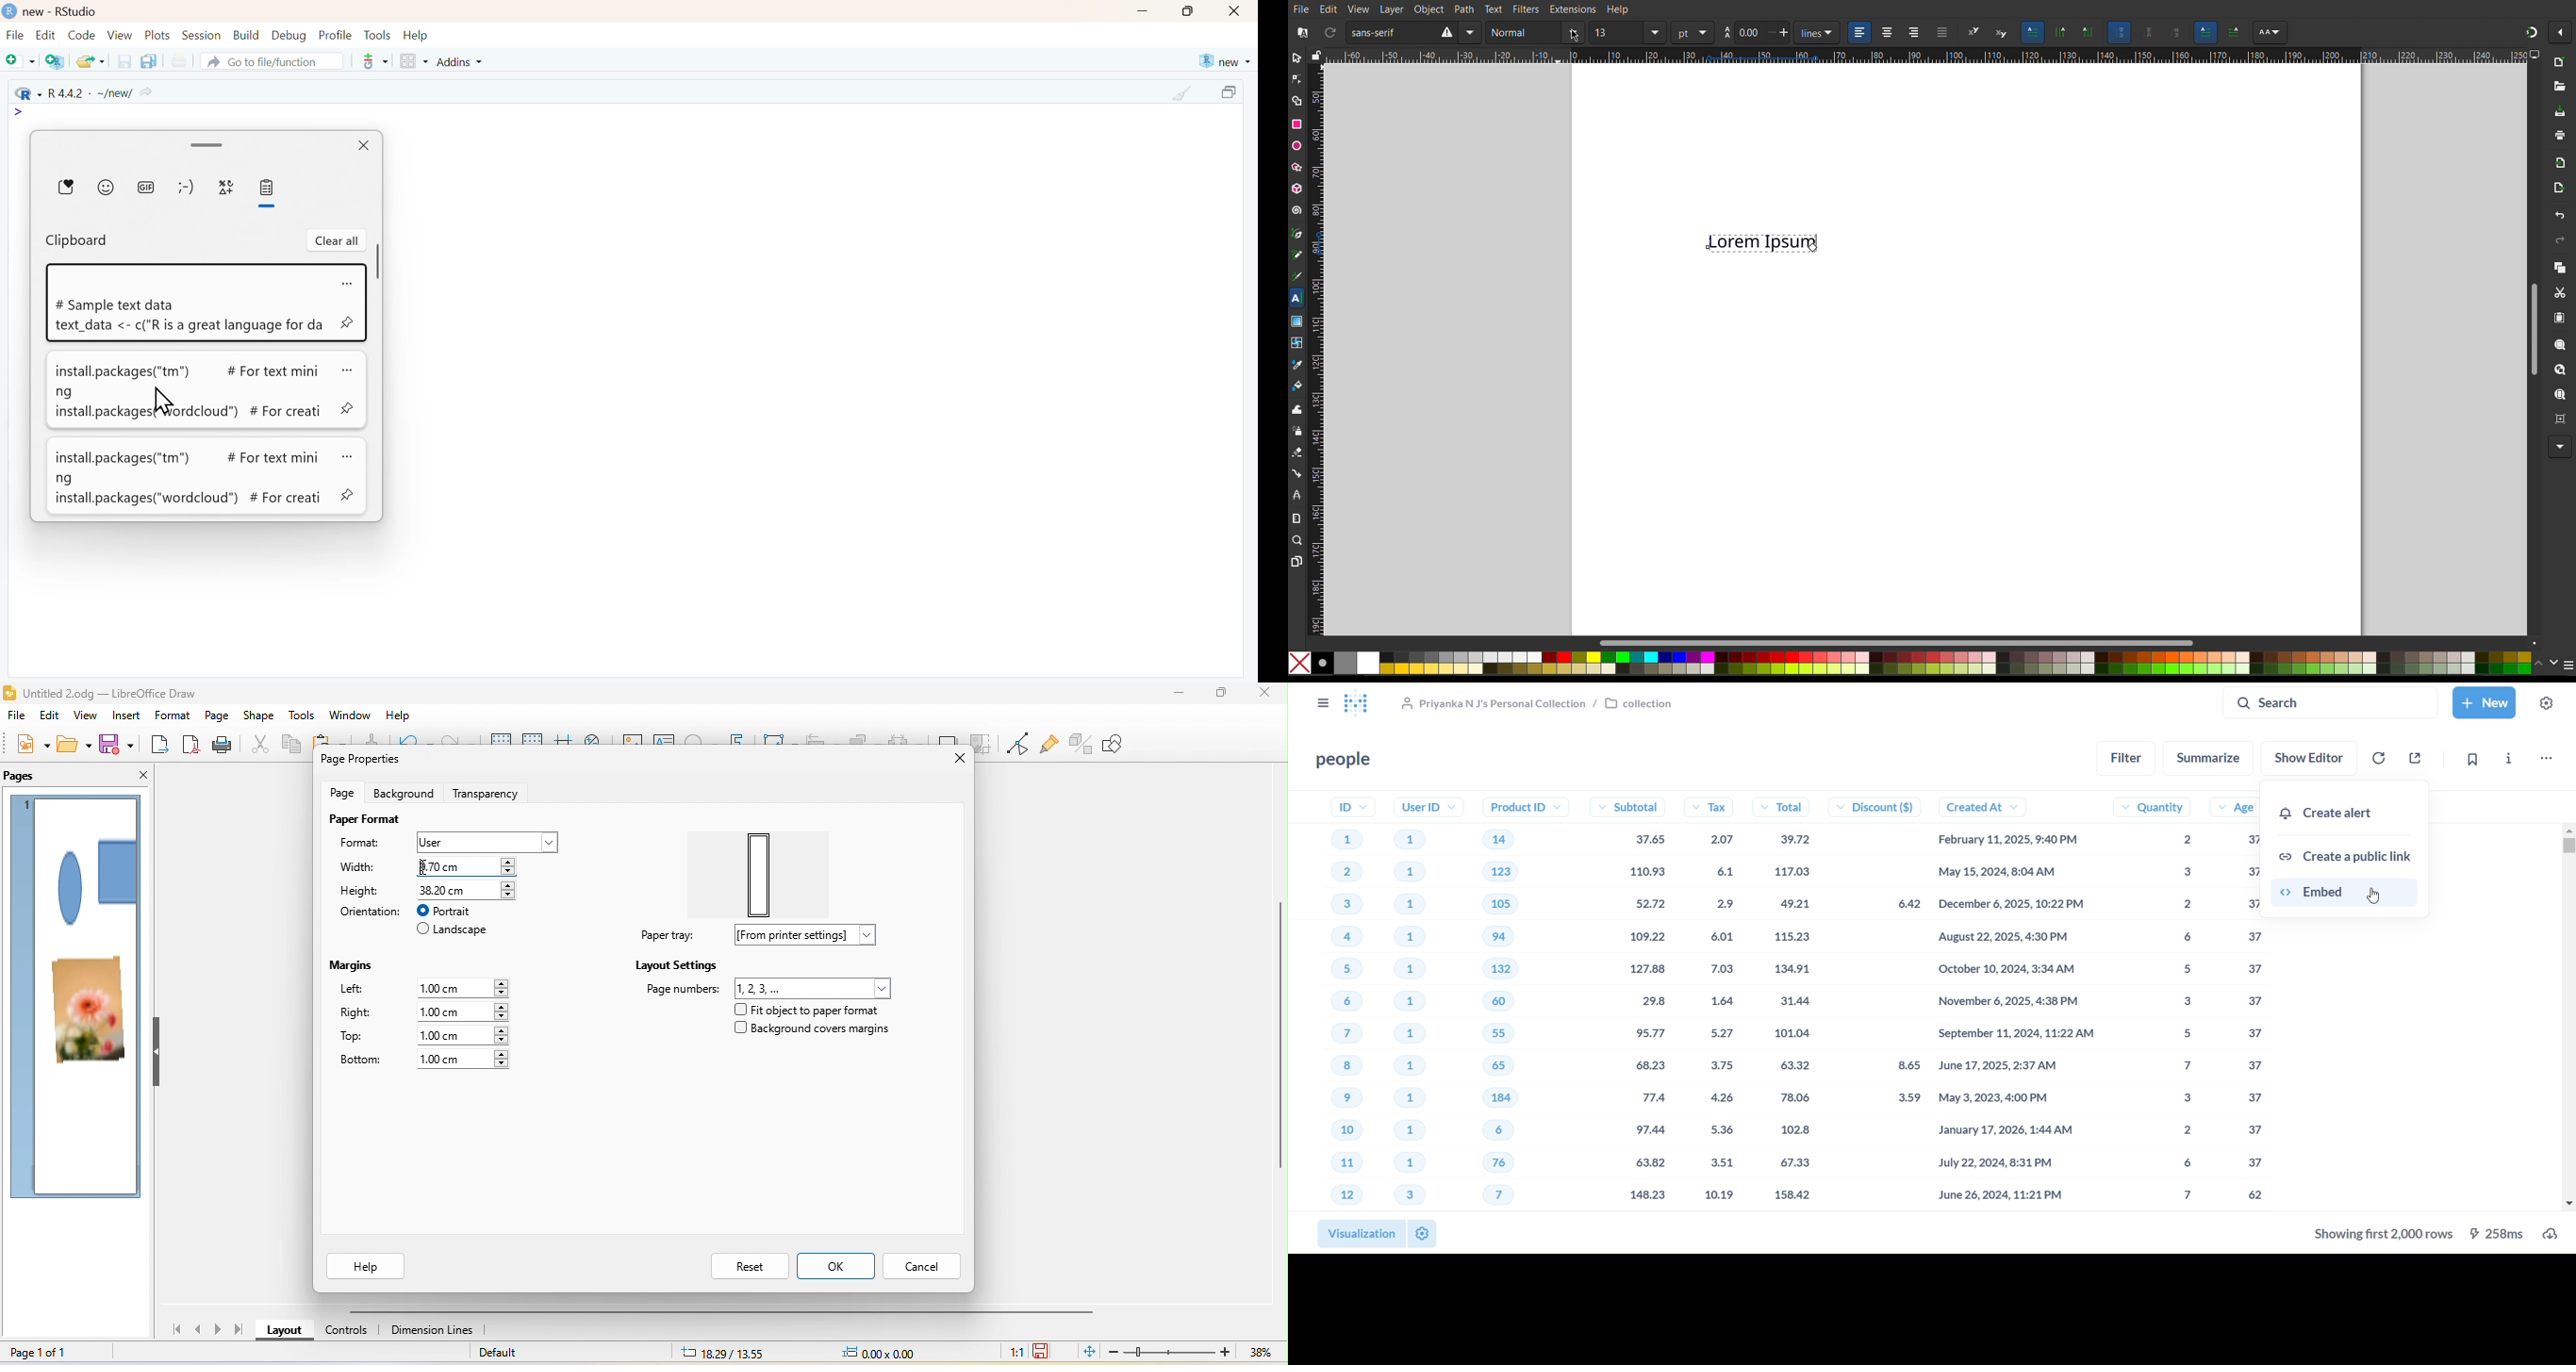  I want to click on background covers margins, so click(818, 1032).